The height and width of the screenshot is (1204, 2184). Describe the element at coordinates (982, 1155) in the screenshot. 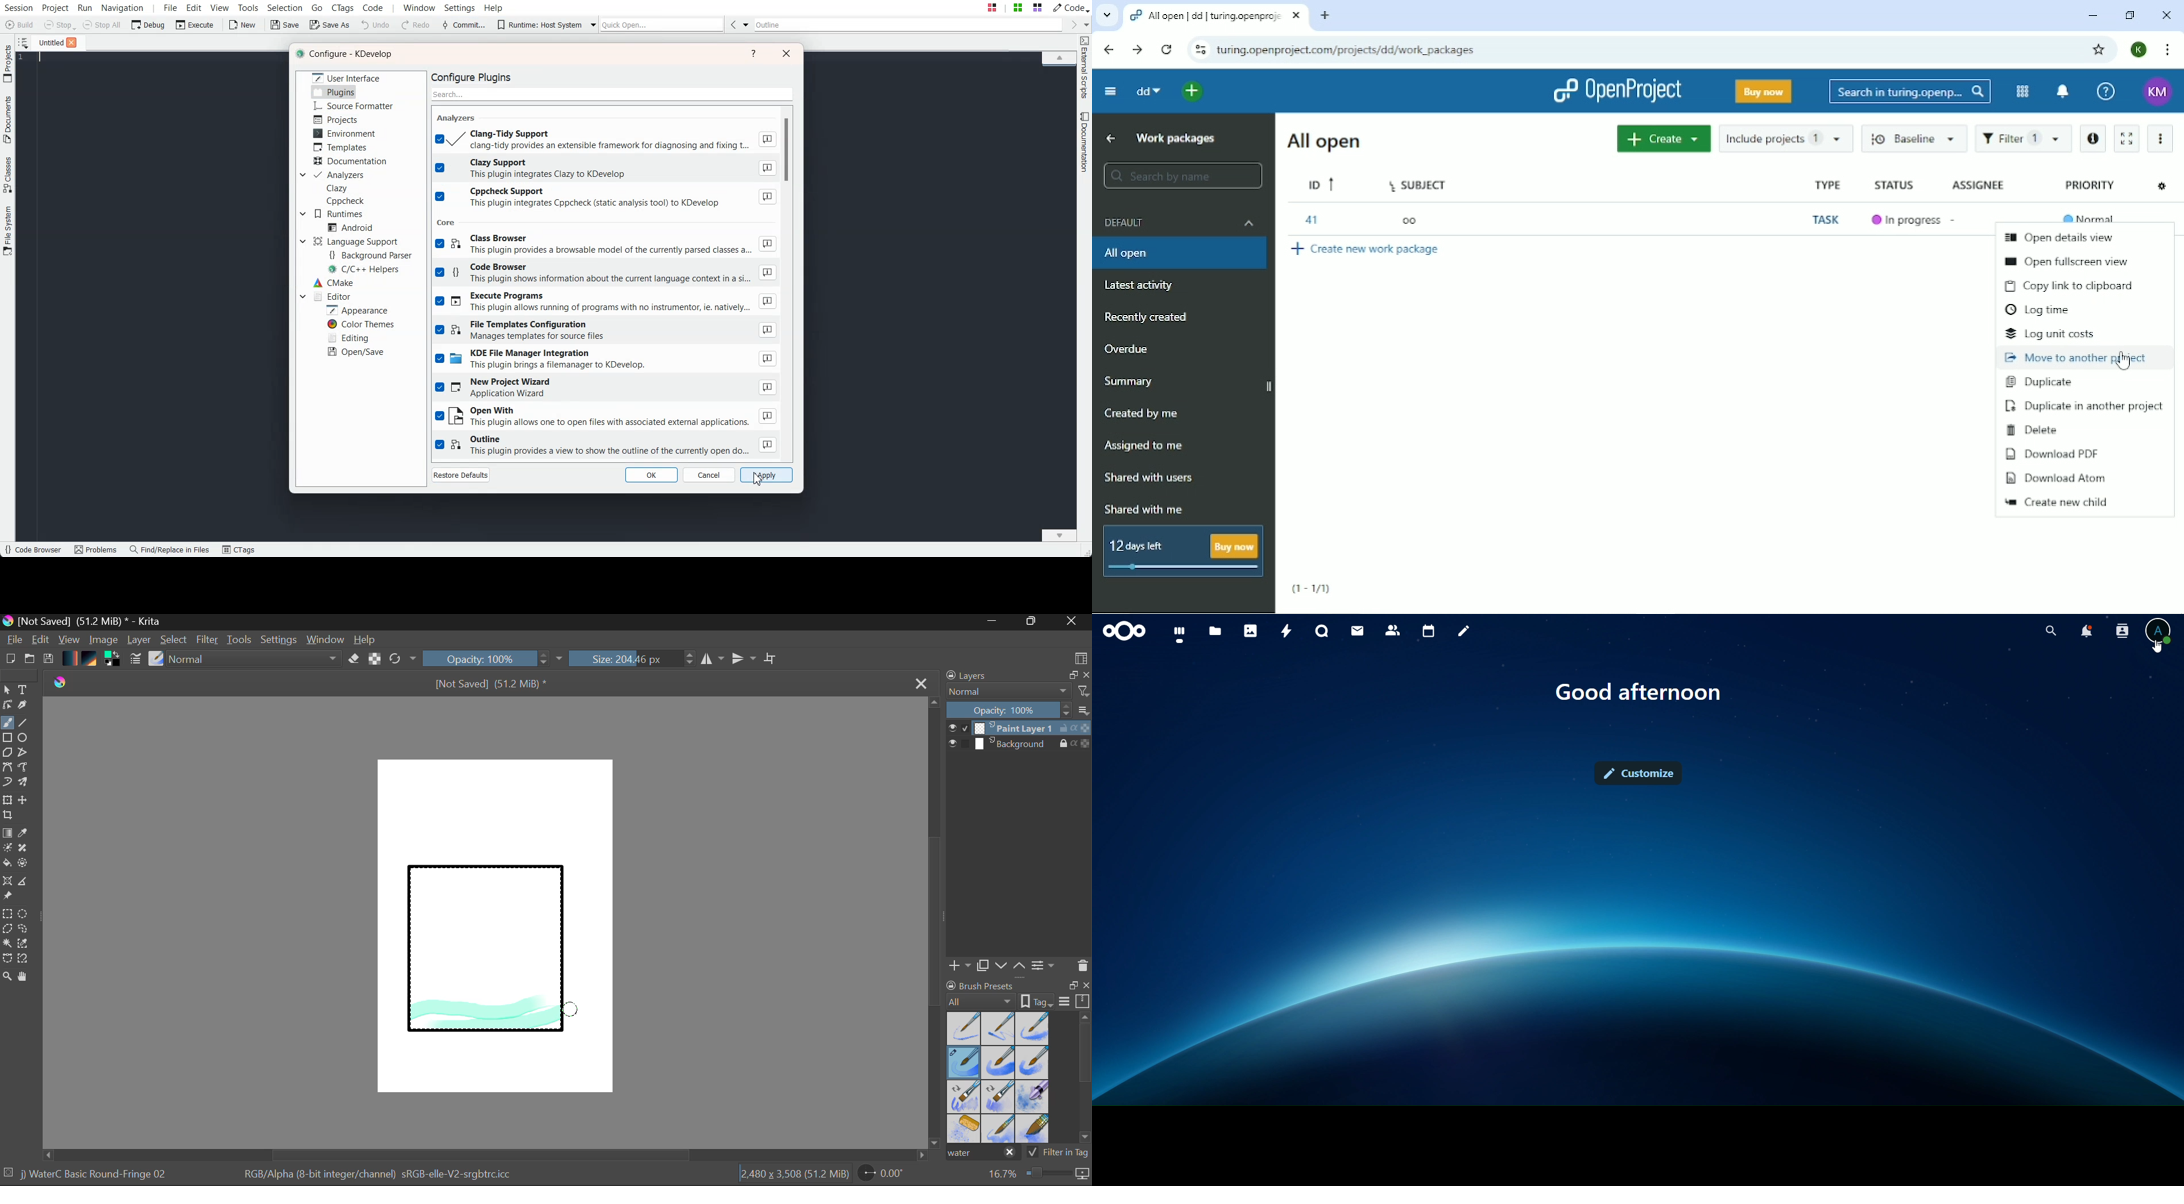

I see `"water" search in brush presets` at that location.